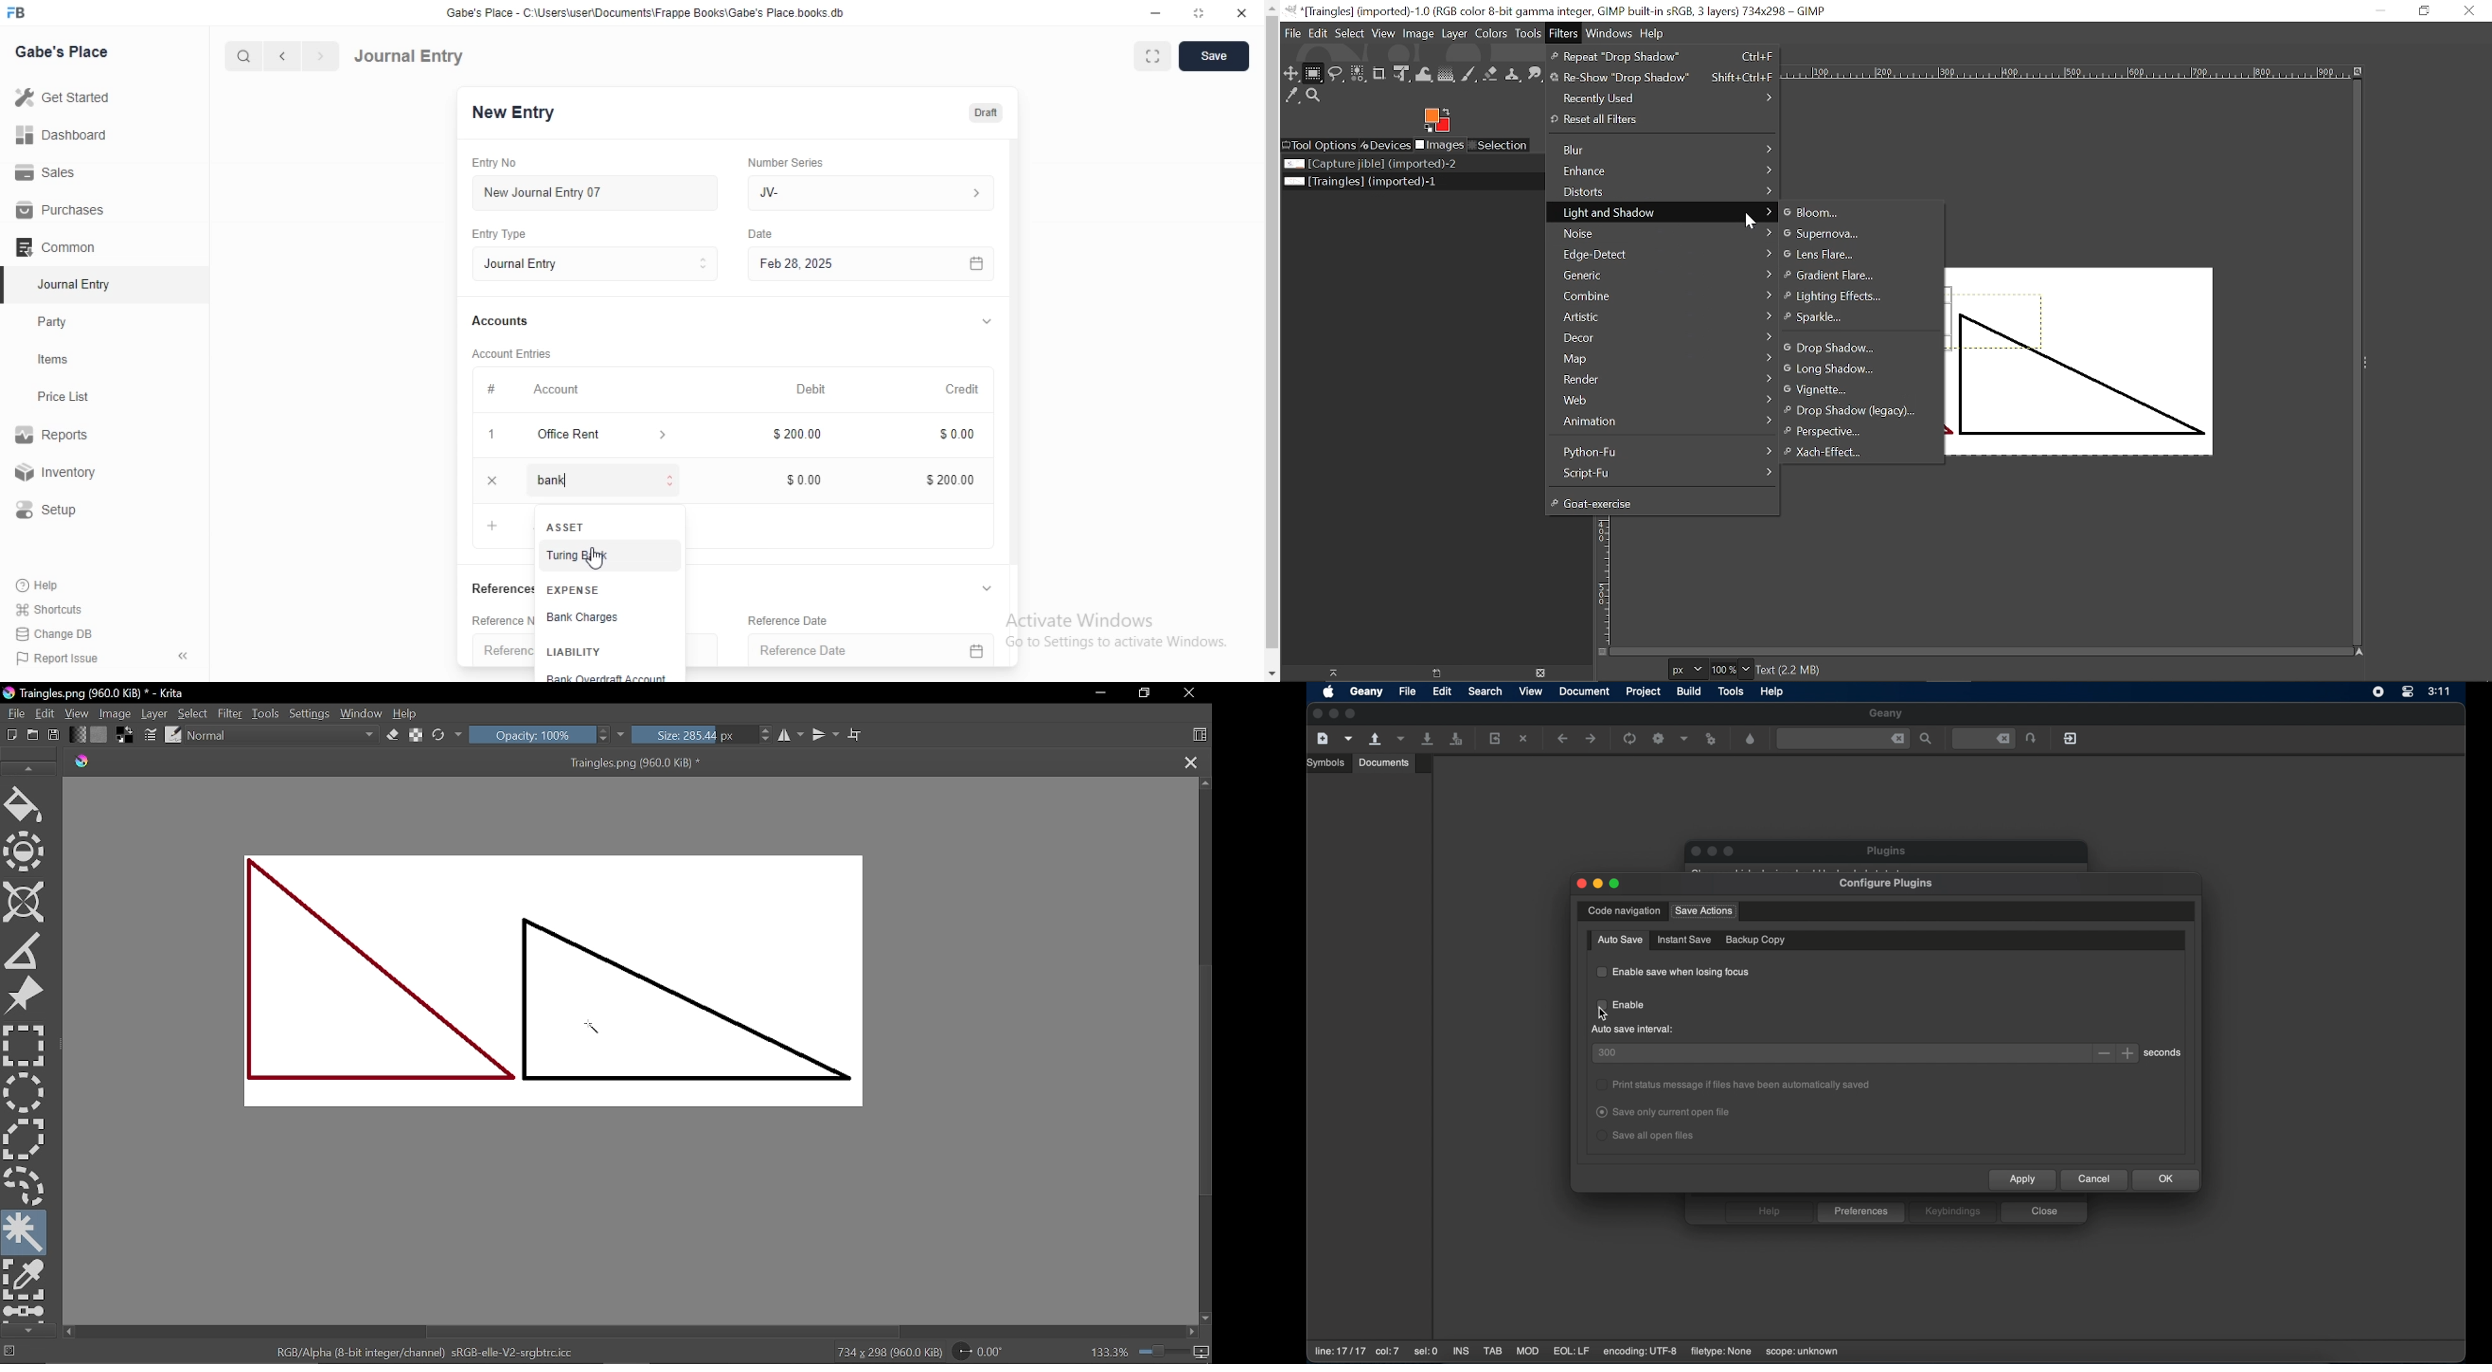  I want to click on File, so click(14, 712).